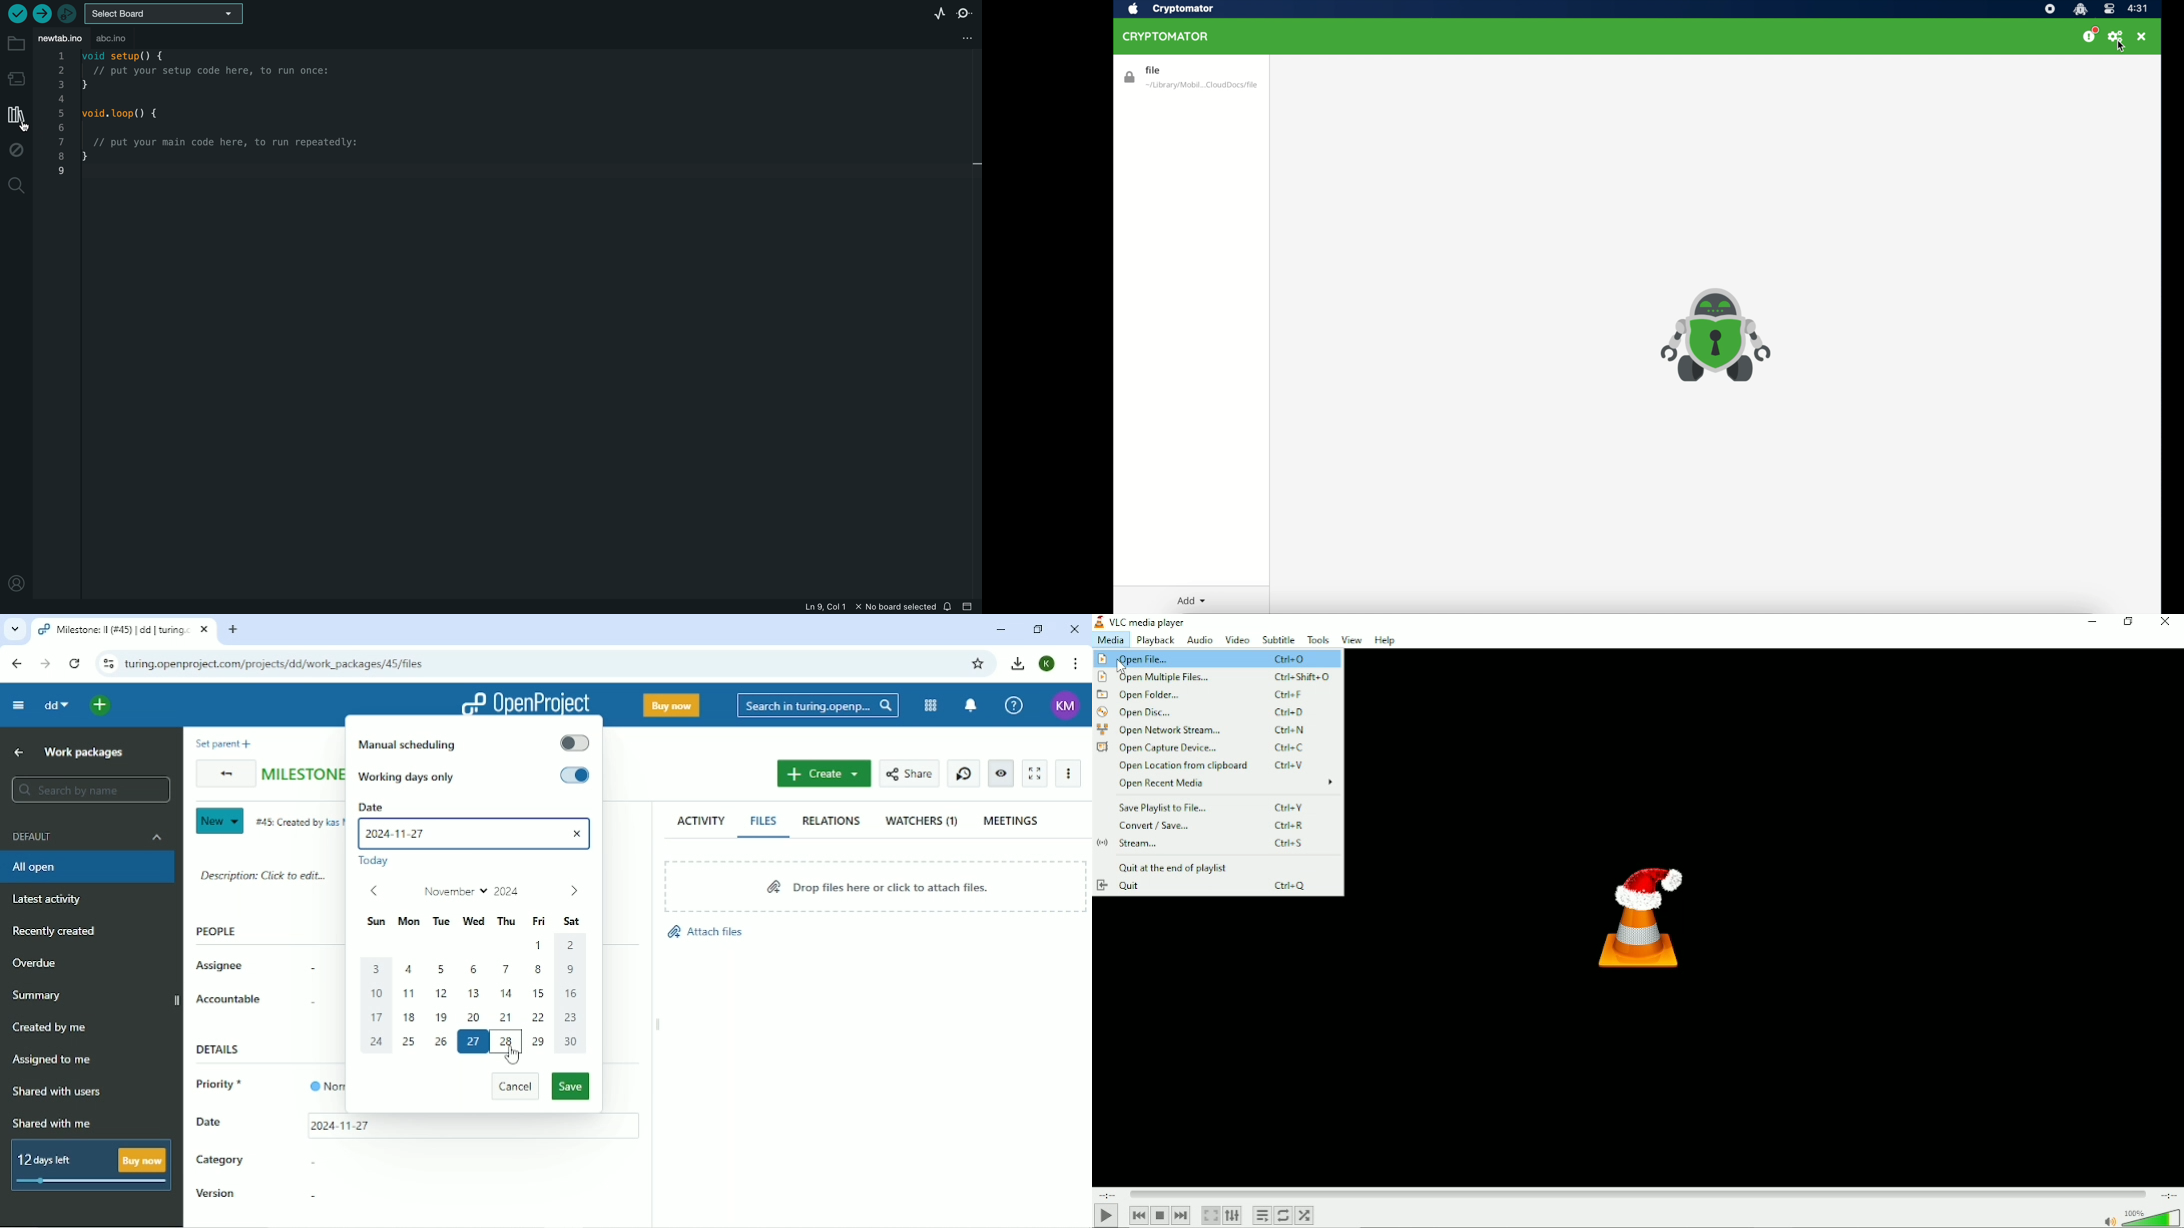 The height and width of the screenshot is (1232, 2184). What do you see at coordinates (824, 773) in the screenshot?
I see `Create` at bounding box center [824, 773].